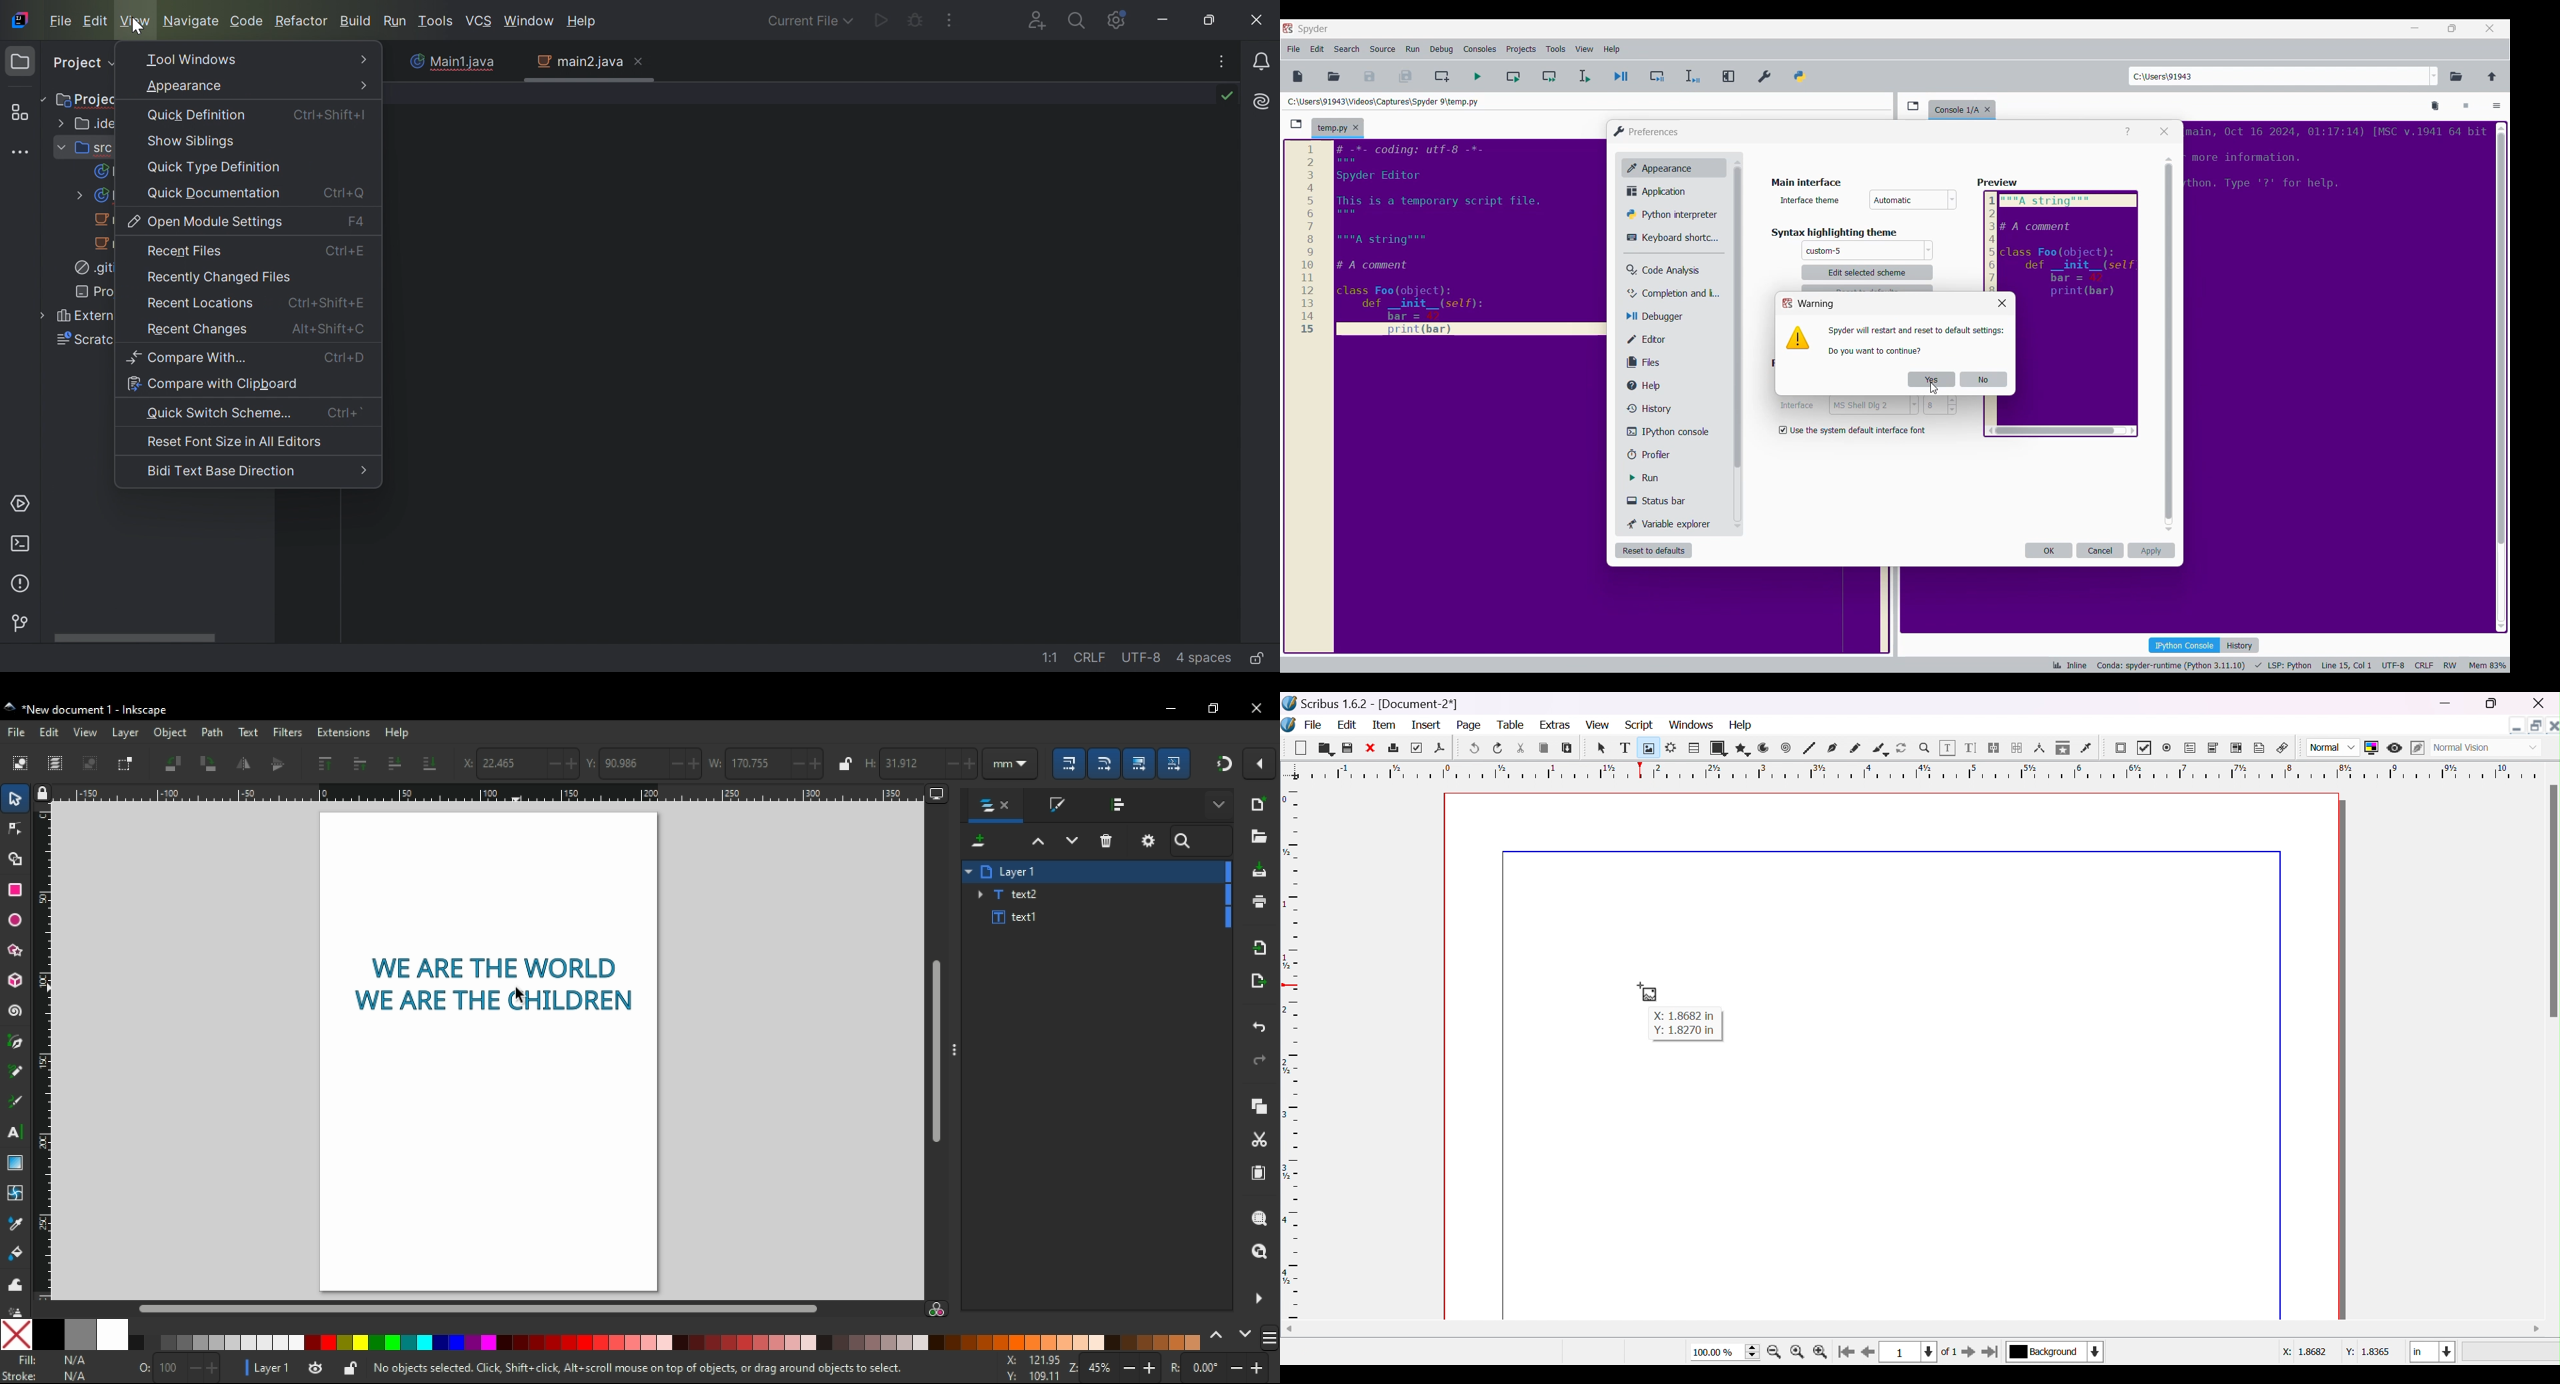 This screenshot has width=2576, height=1400. I want to click on  UTF-8, so click(2393, 666).